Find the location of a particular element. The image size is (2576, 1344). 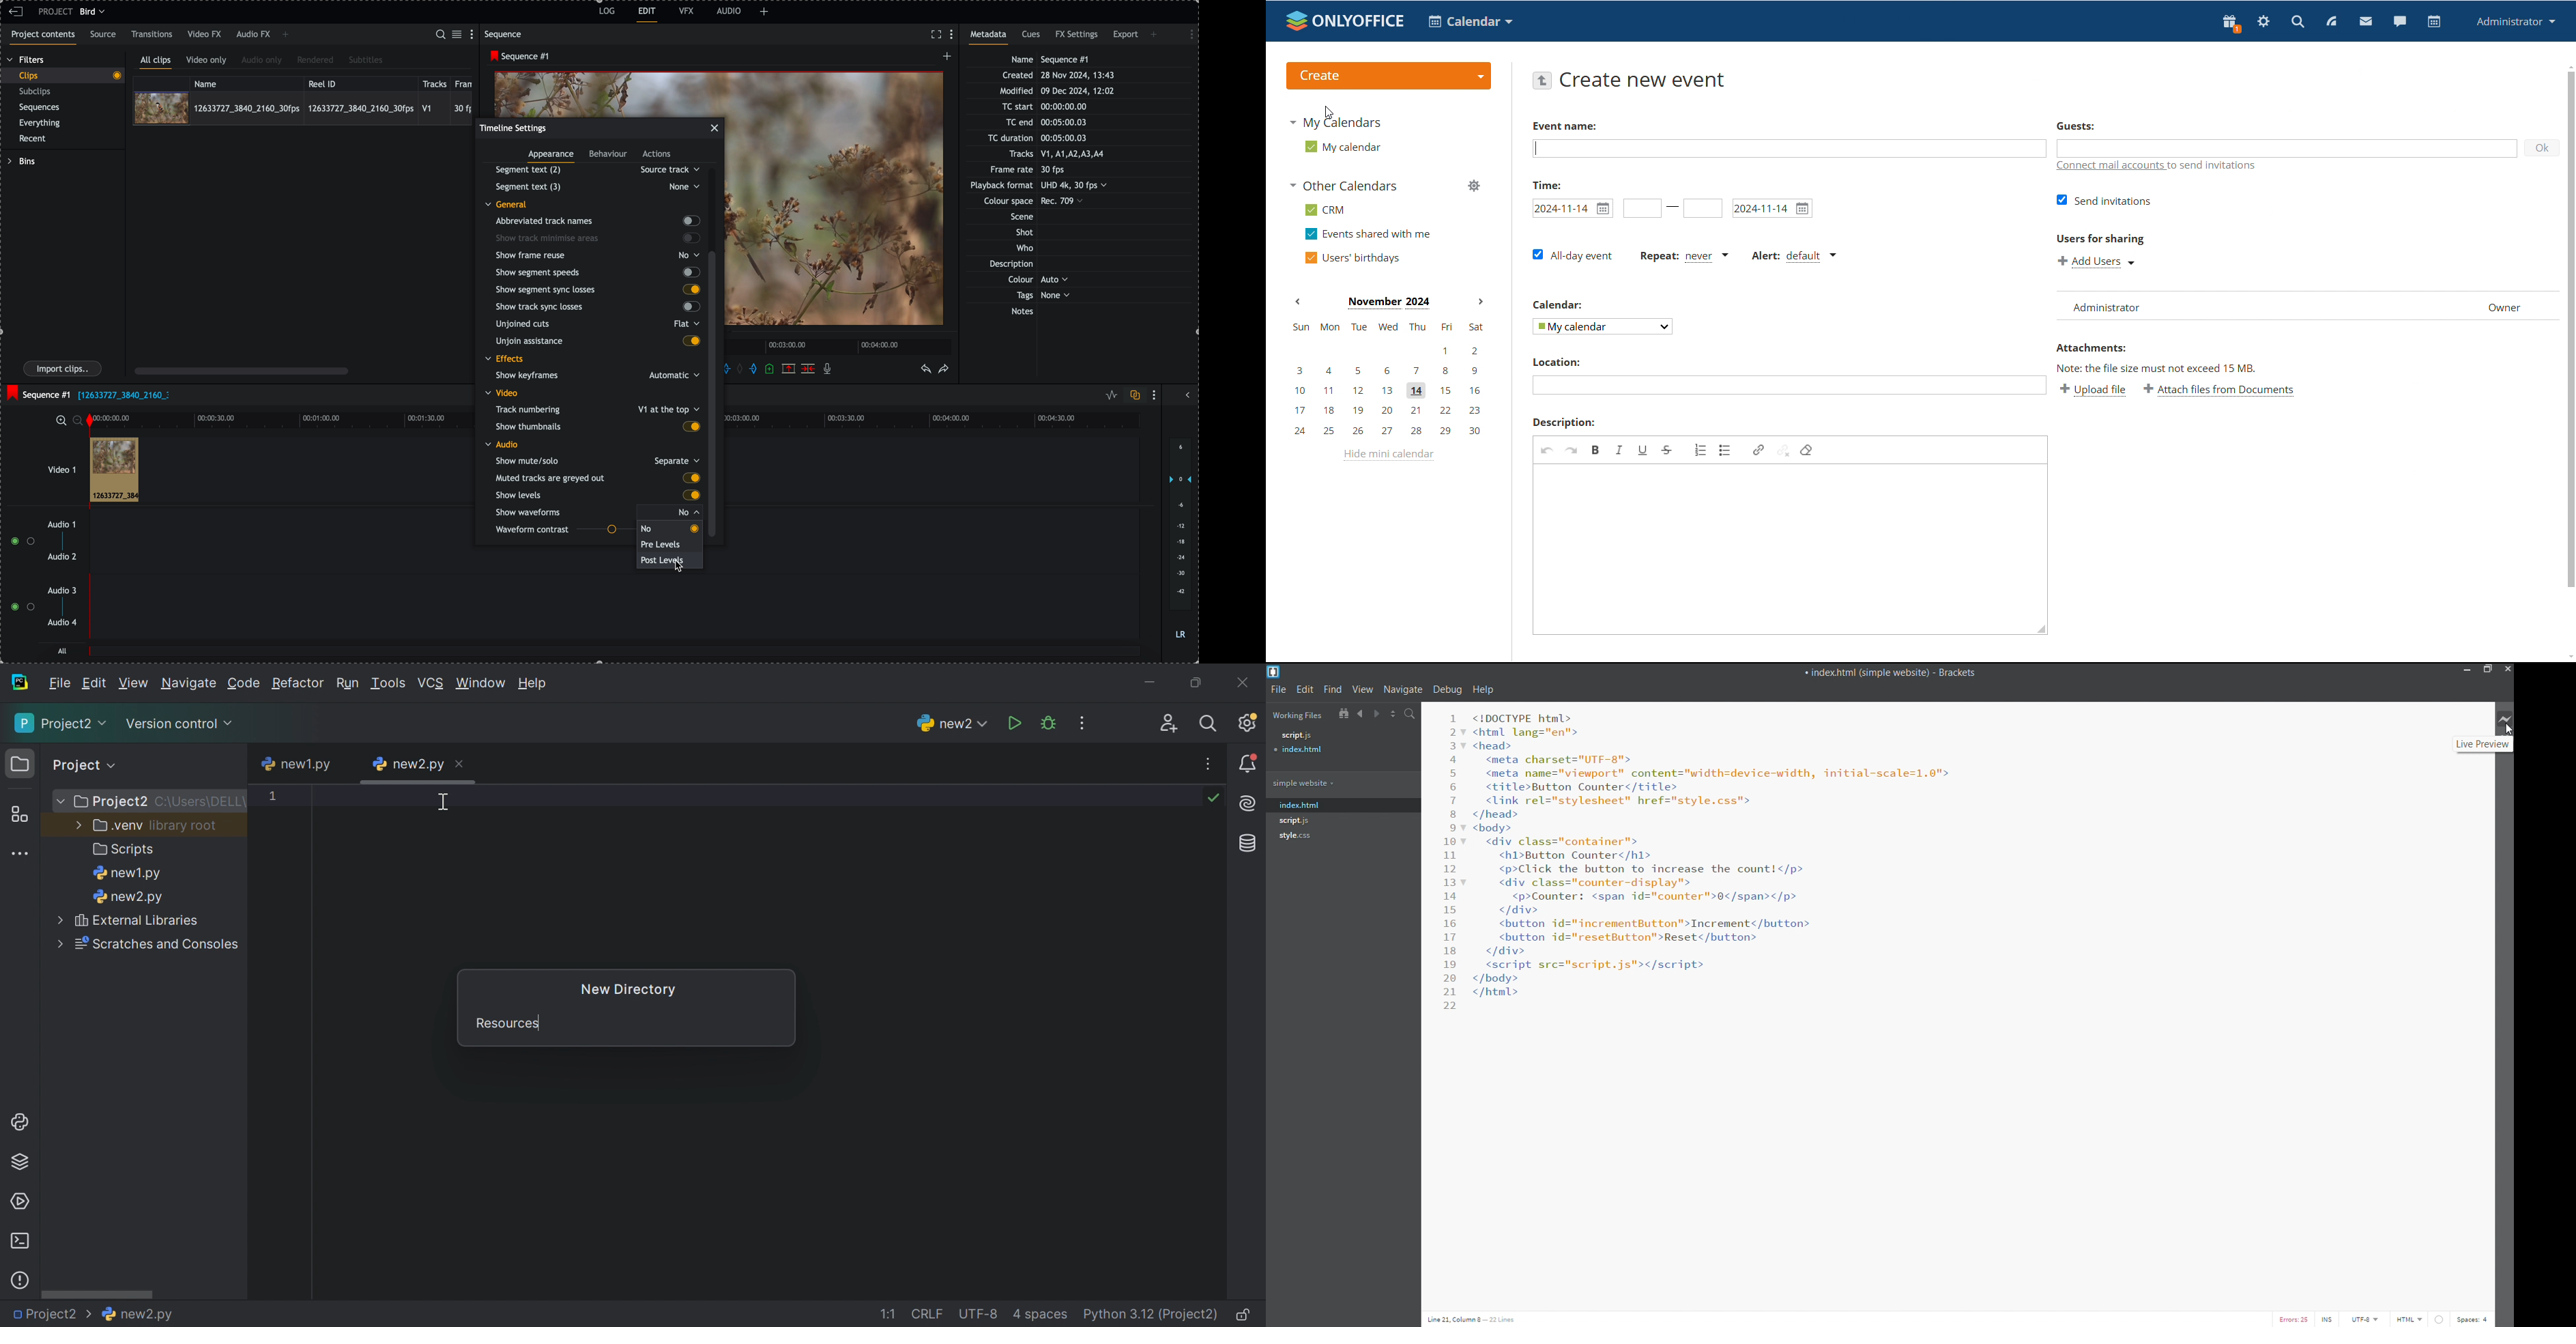

add 'out' mark is located at coordinates (753, 369).